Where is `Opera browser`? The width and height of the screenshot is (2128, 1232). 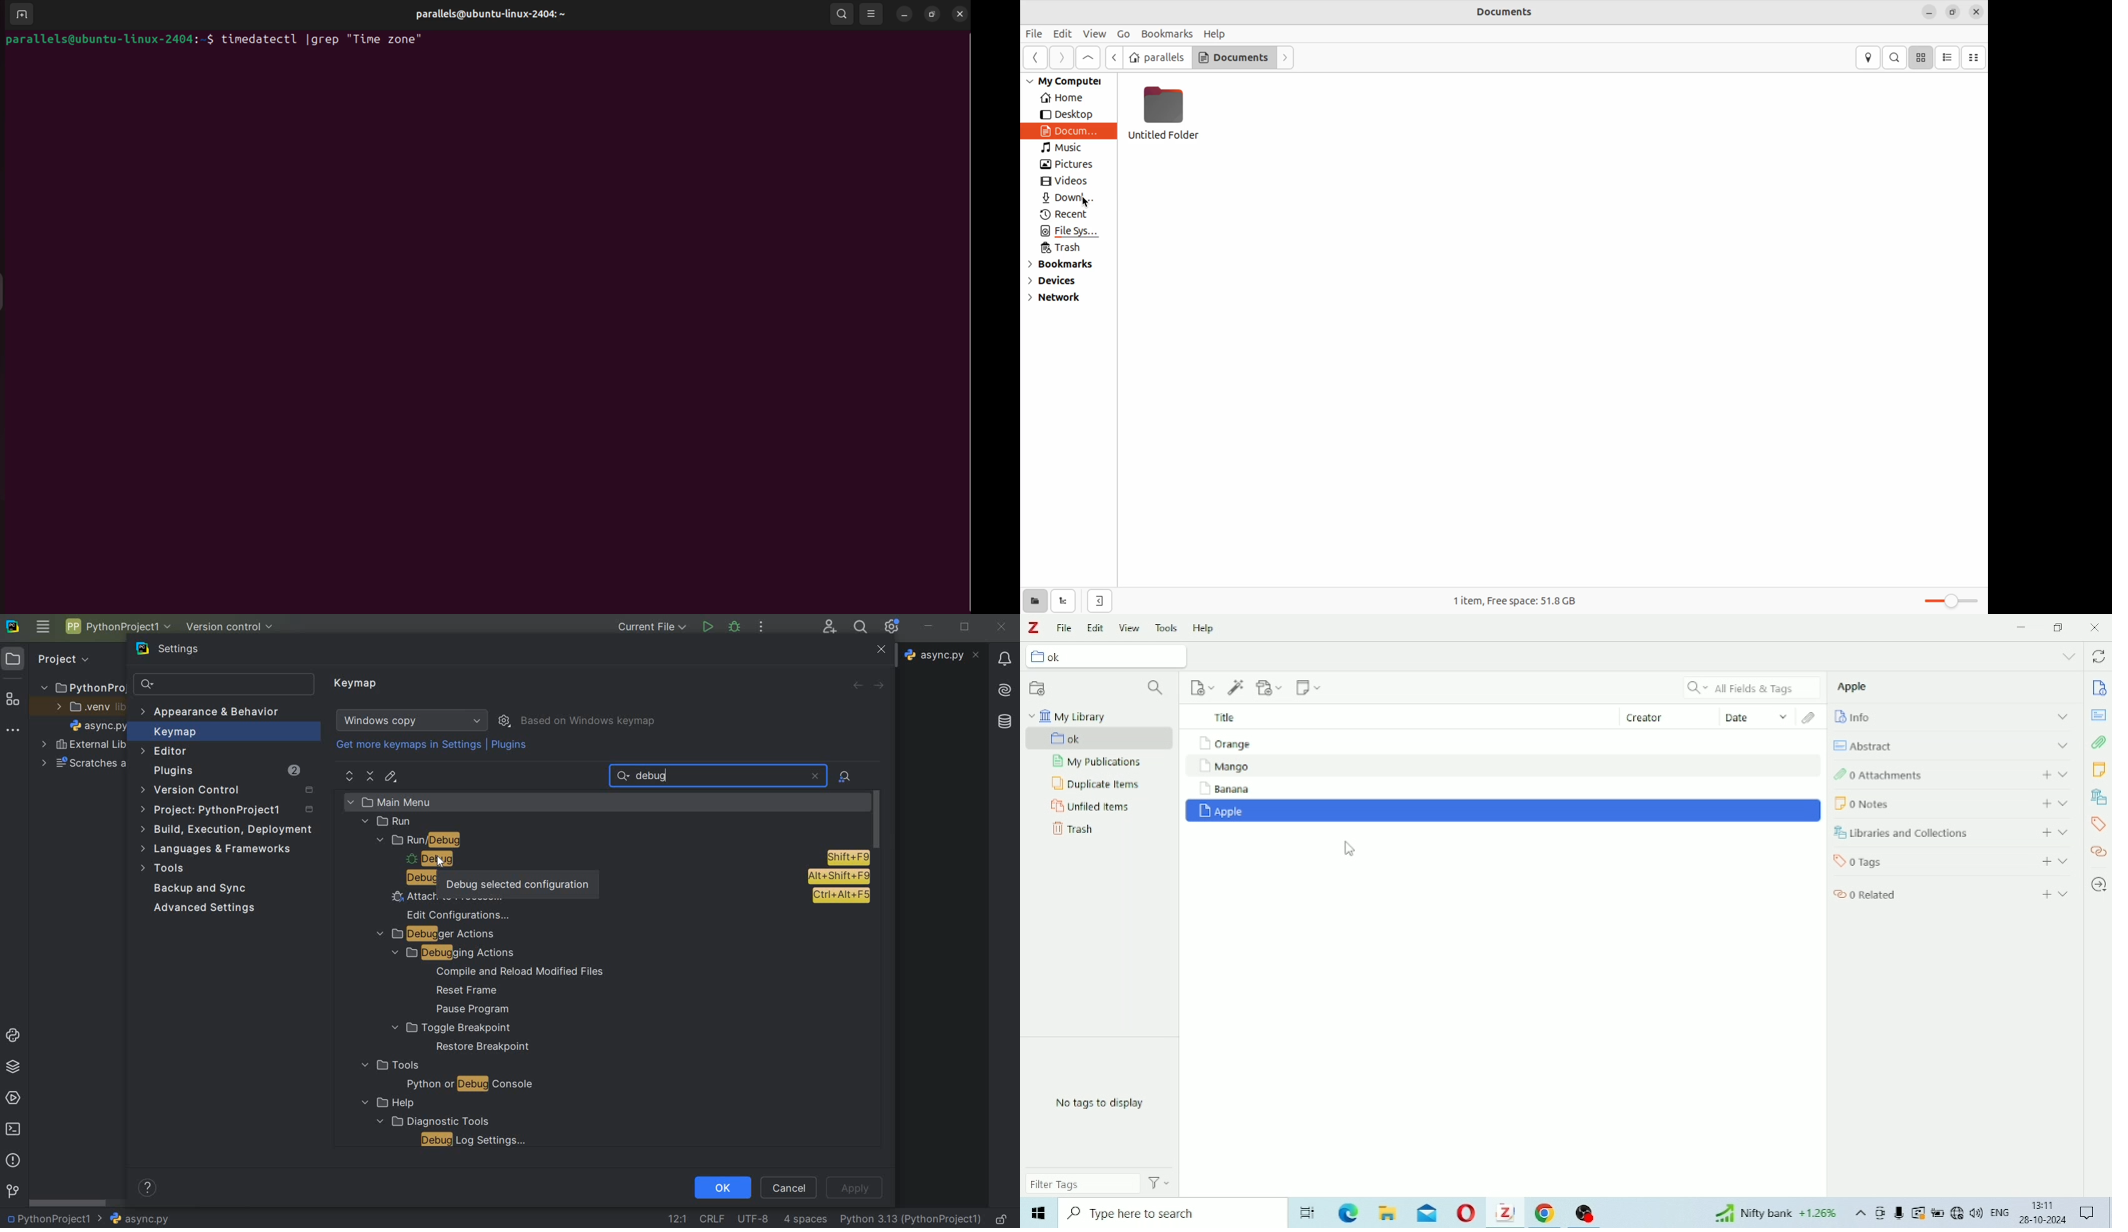 Opera browser is located at coordinates (1464, 1215).